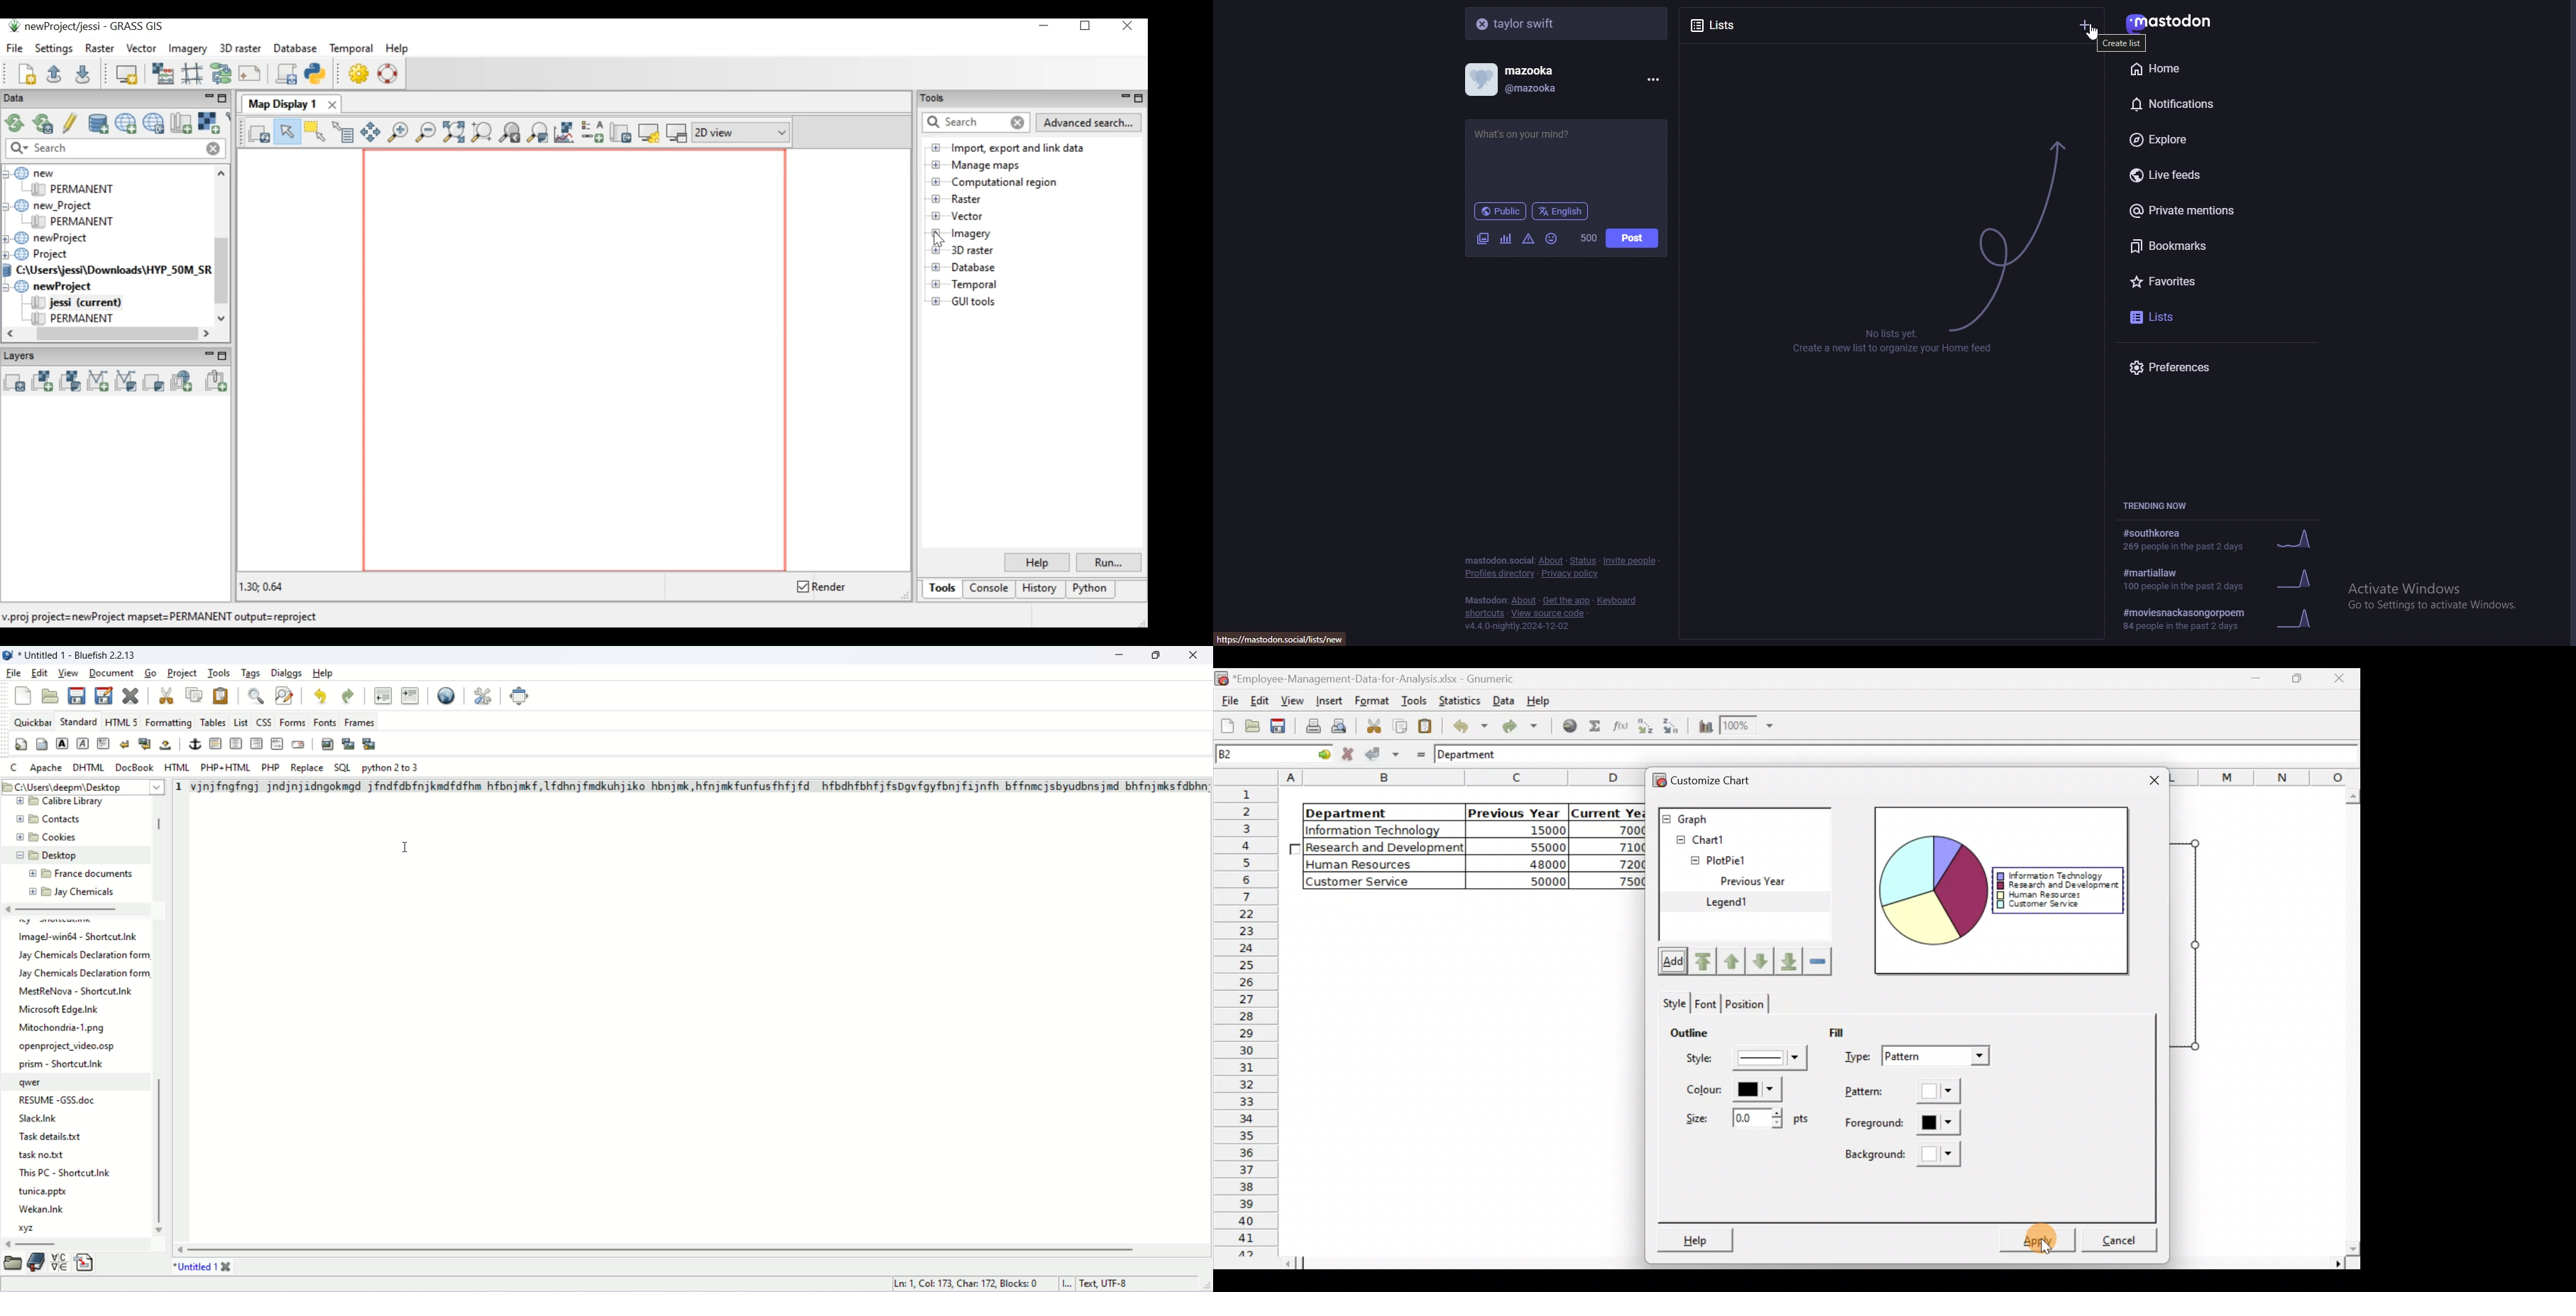 The height and width of the screenshot is (1316, 2576). I want to click on Sum into the current cell, so click(1596, 725).